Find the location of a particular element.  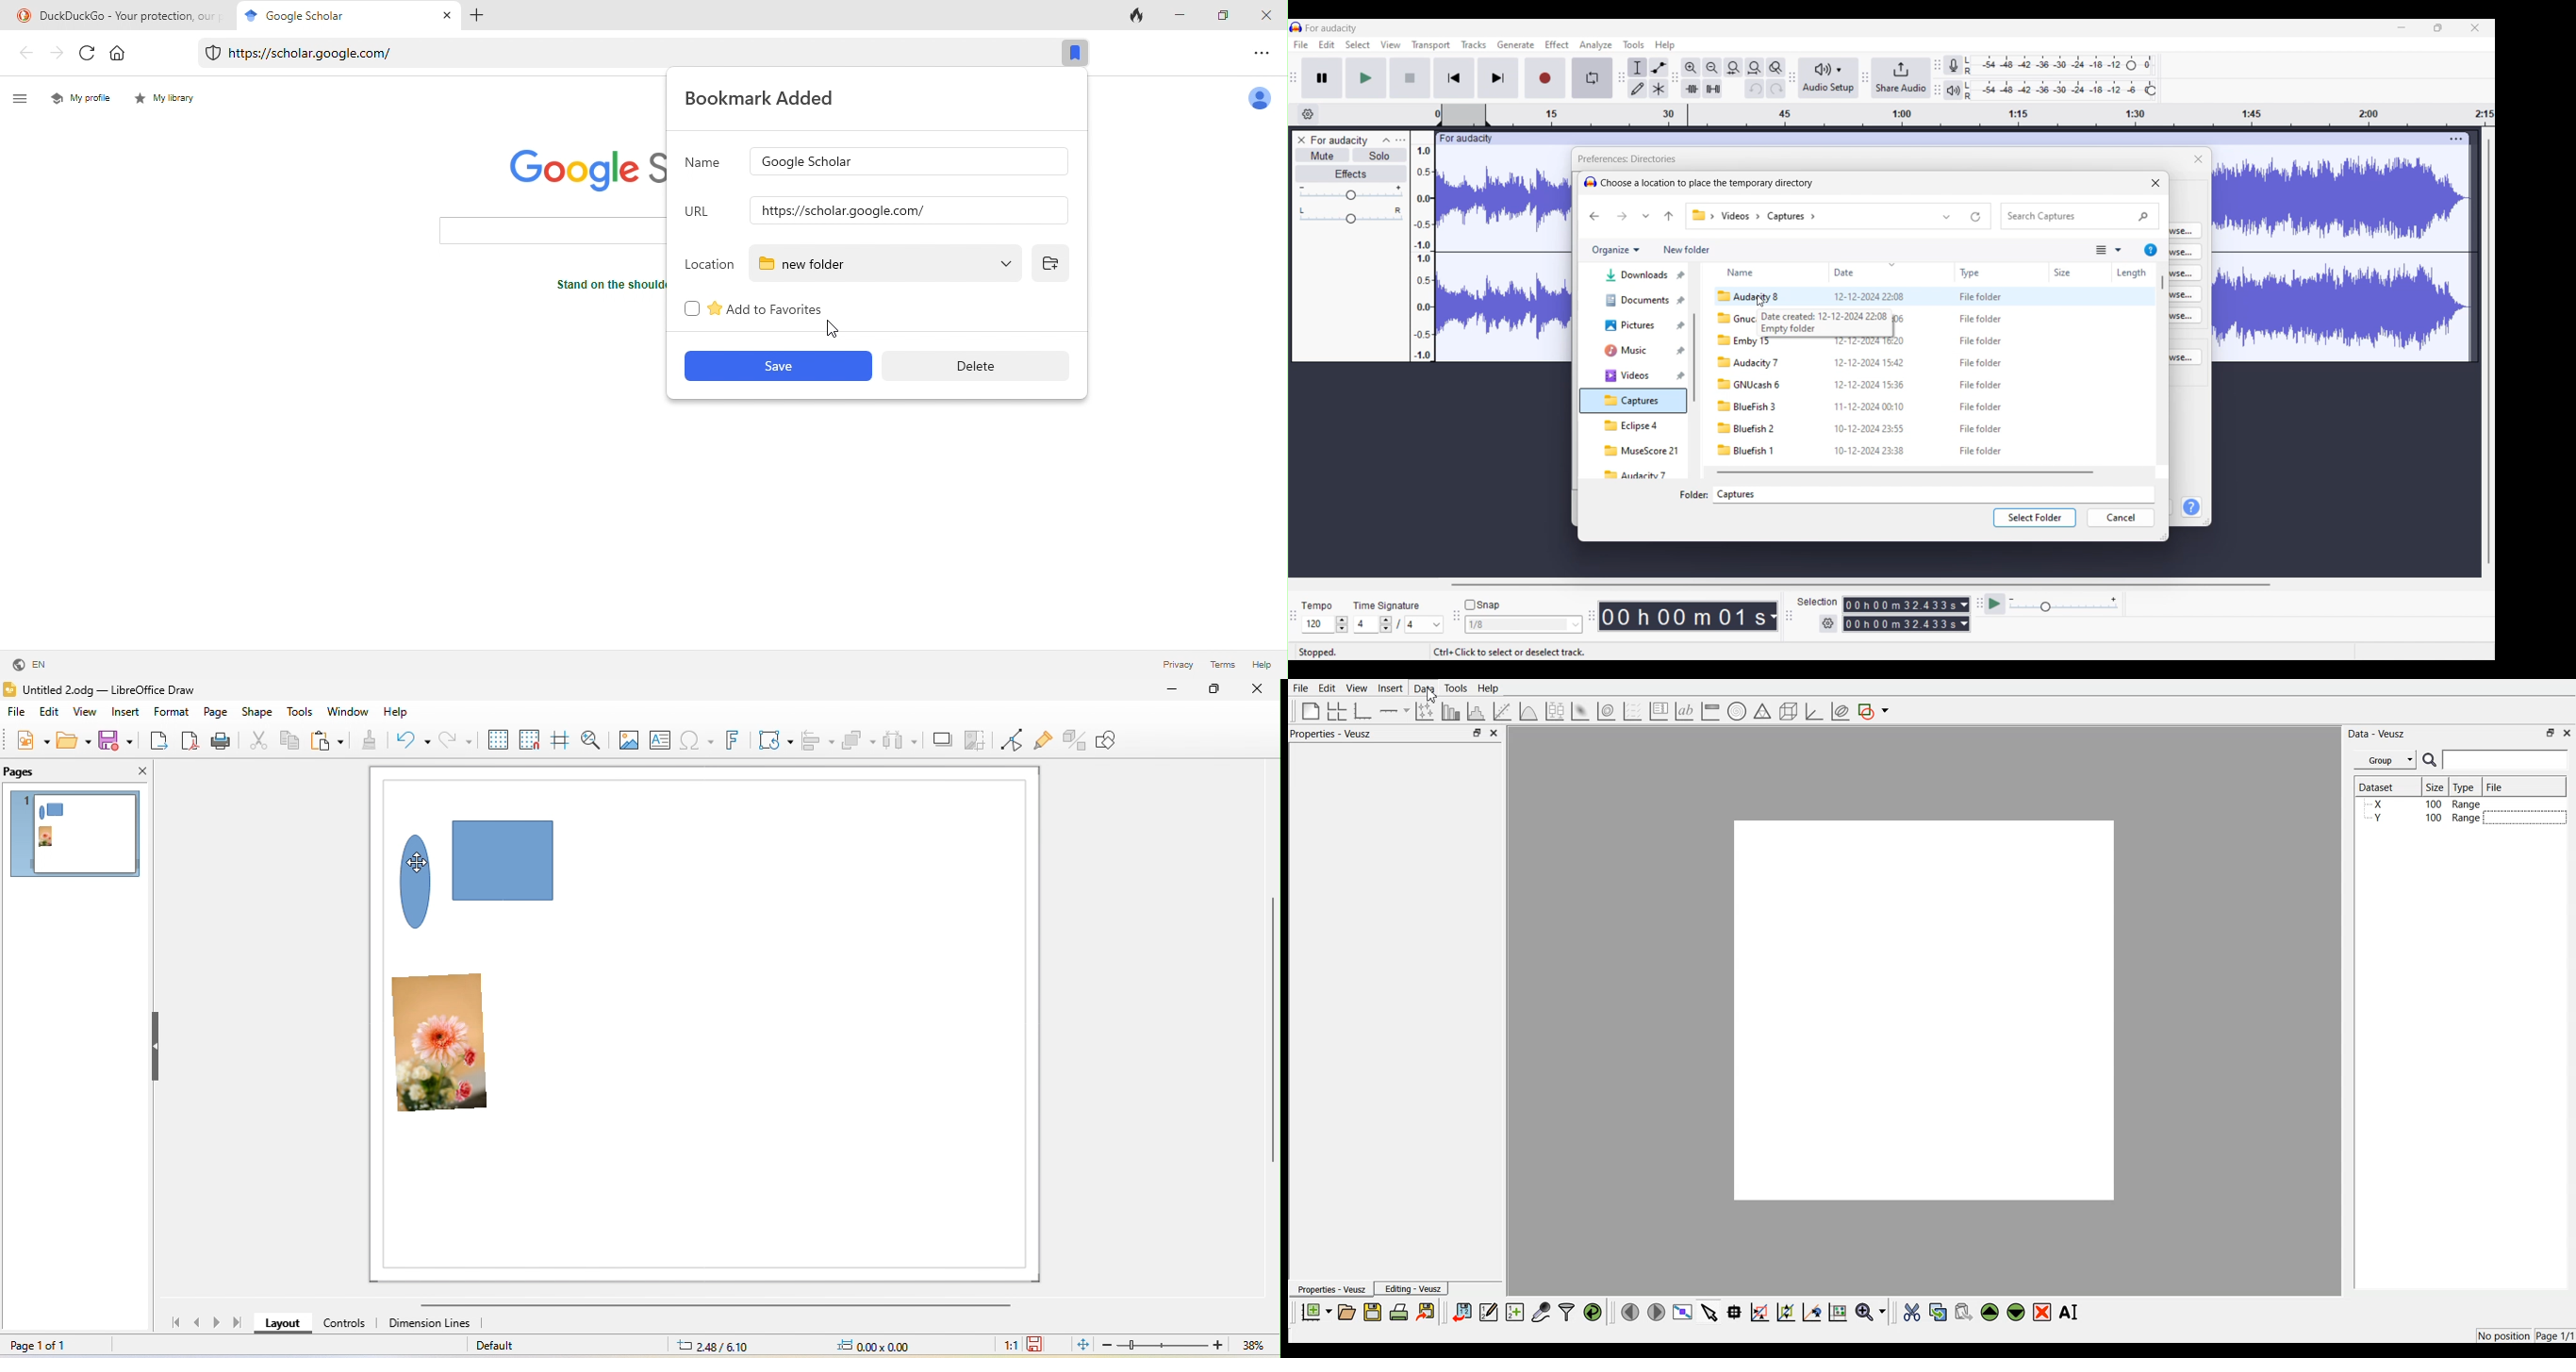

transformation is located at coordinates (777, 739).